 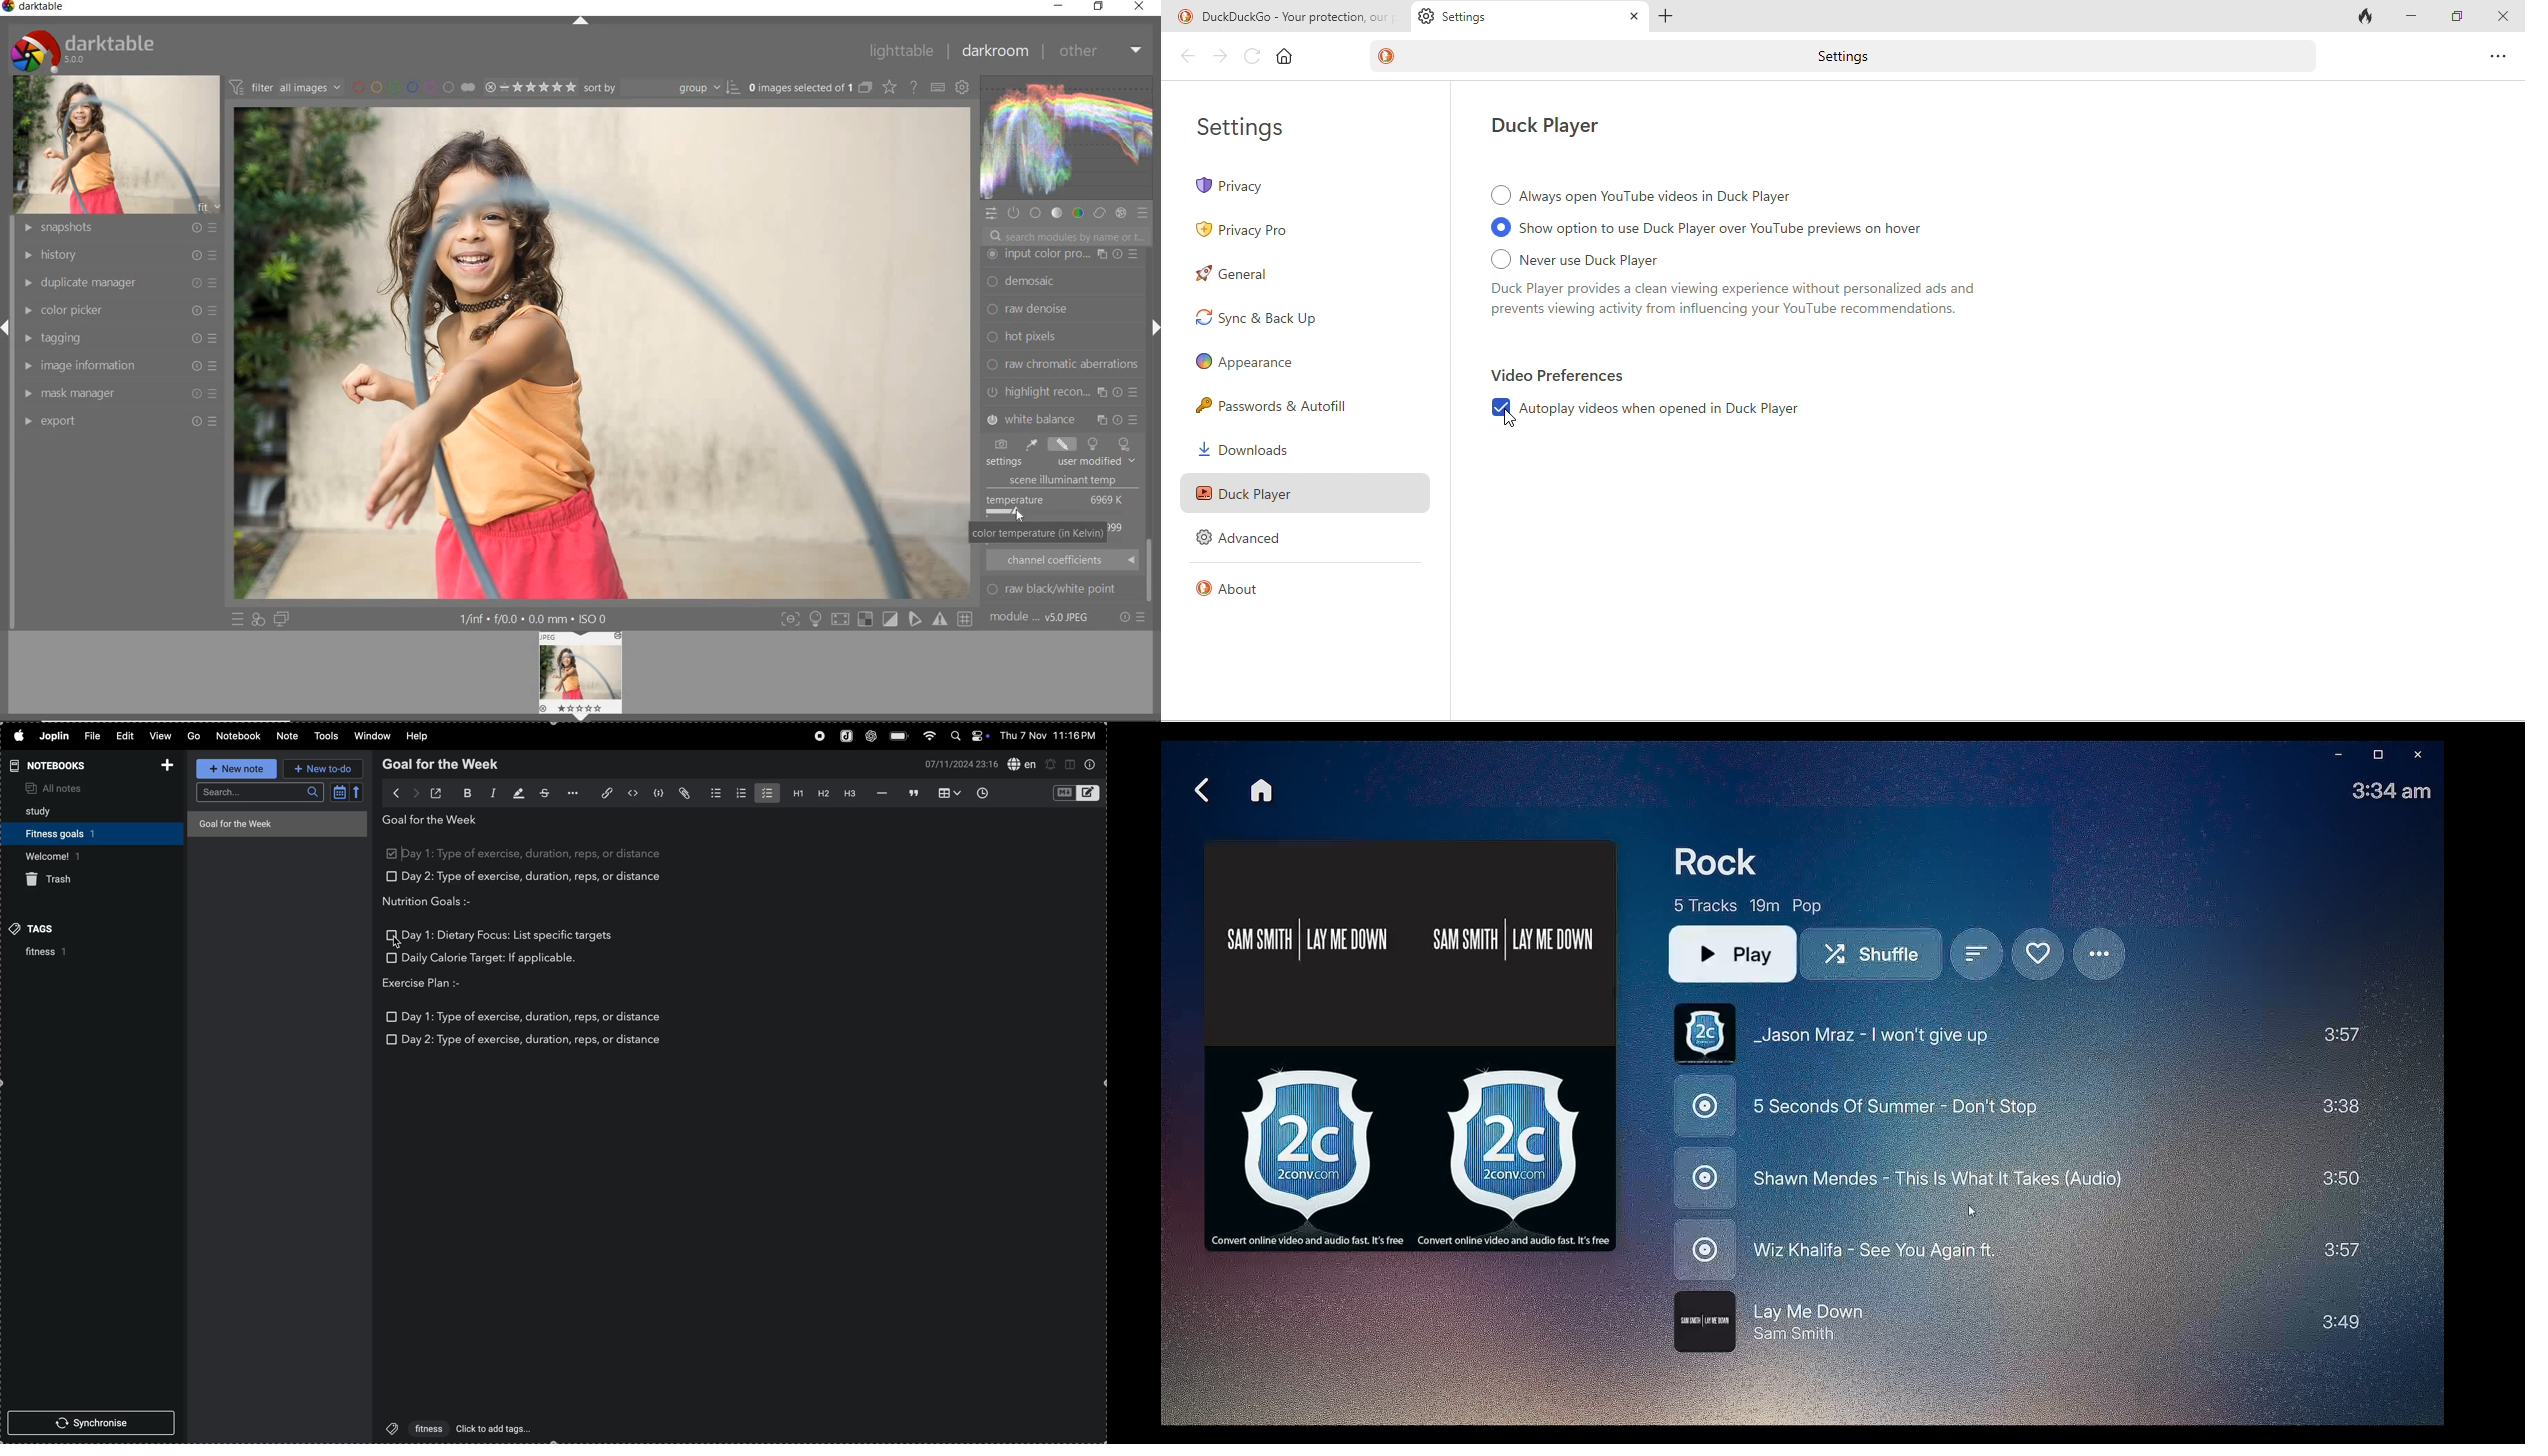 I want to click on effect, so click(x=1121, y=212).